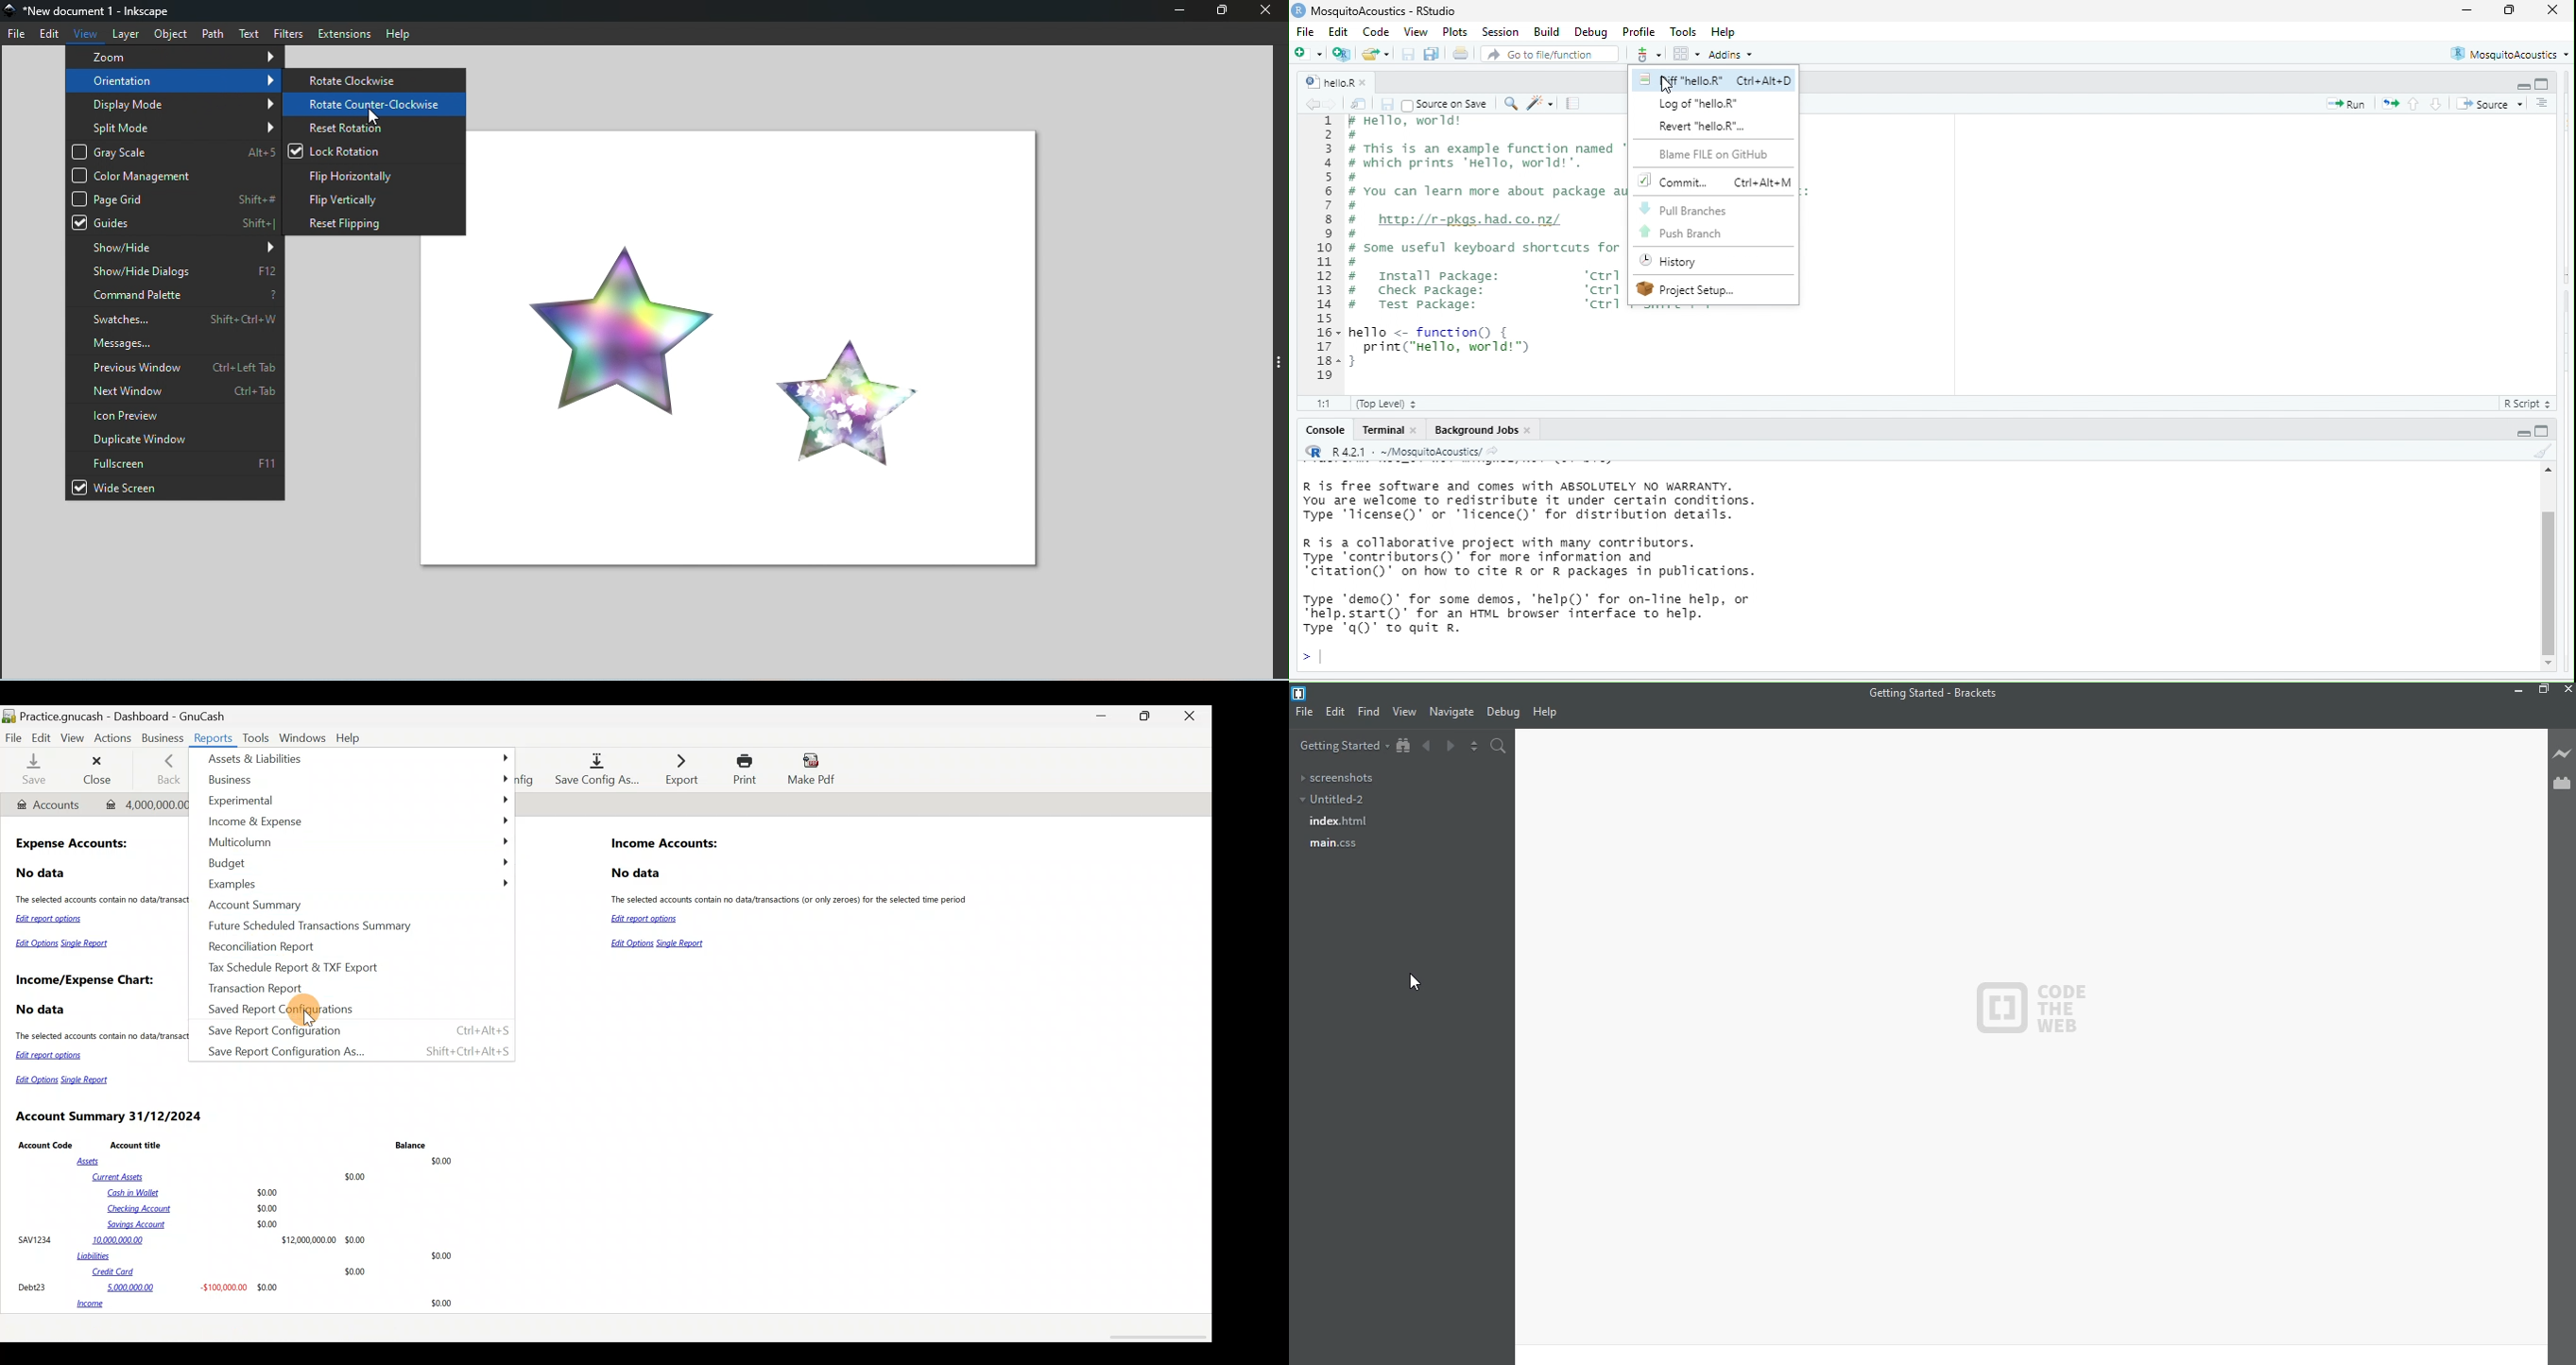 This screenshot has height=1372, width=2576. I want to click on r studio logo, so click(1299, 11).